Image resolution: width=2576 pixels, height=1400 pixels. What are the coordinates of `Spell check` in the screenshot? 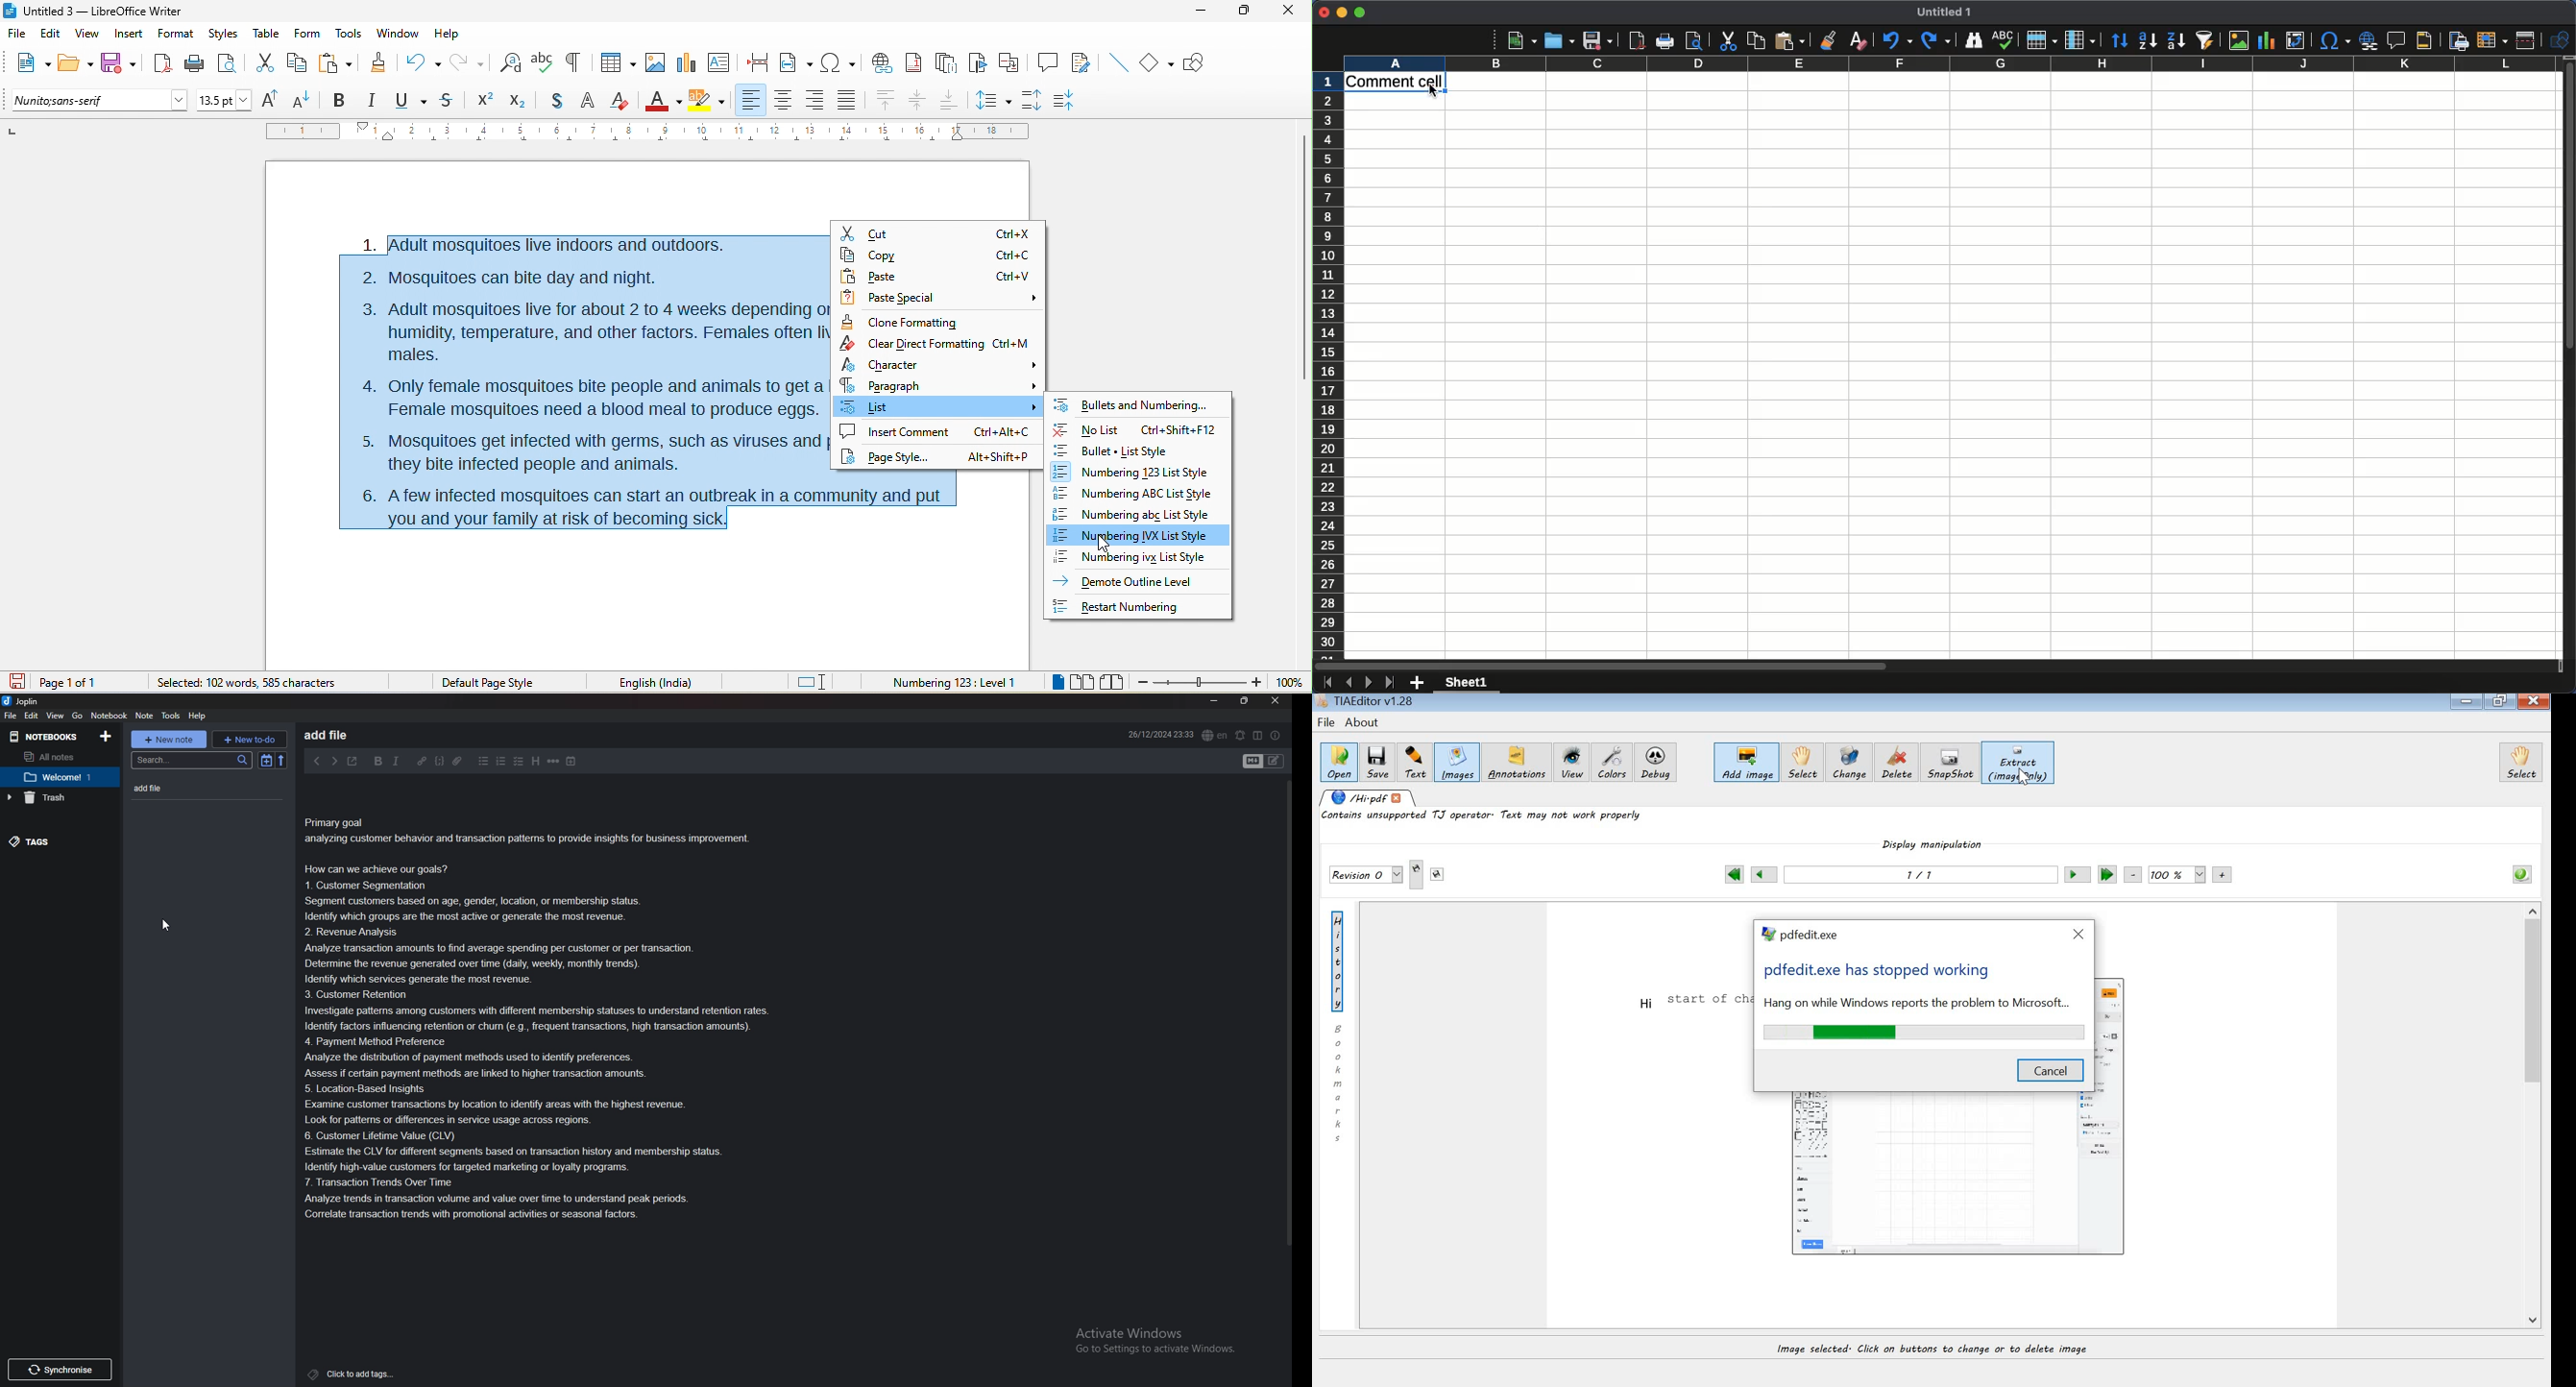 It's located at (2004, 40).